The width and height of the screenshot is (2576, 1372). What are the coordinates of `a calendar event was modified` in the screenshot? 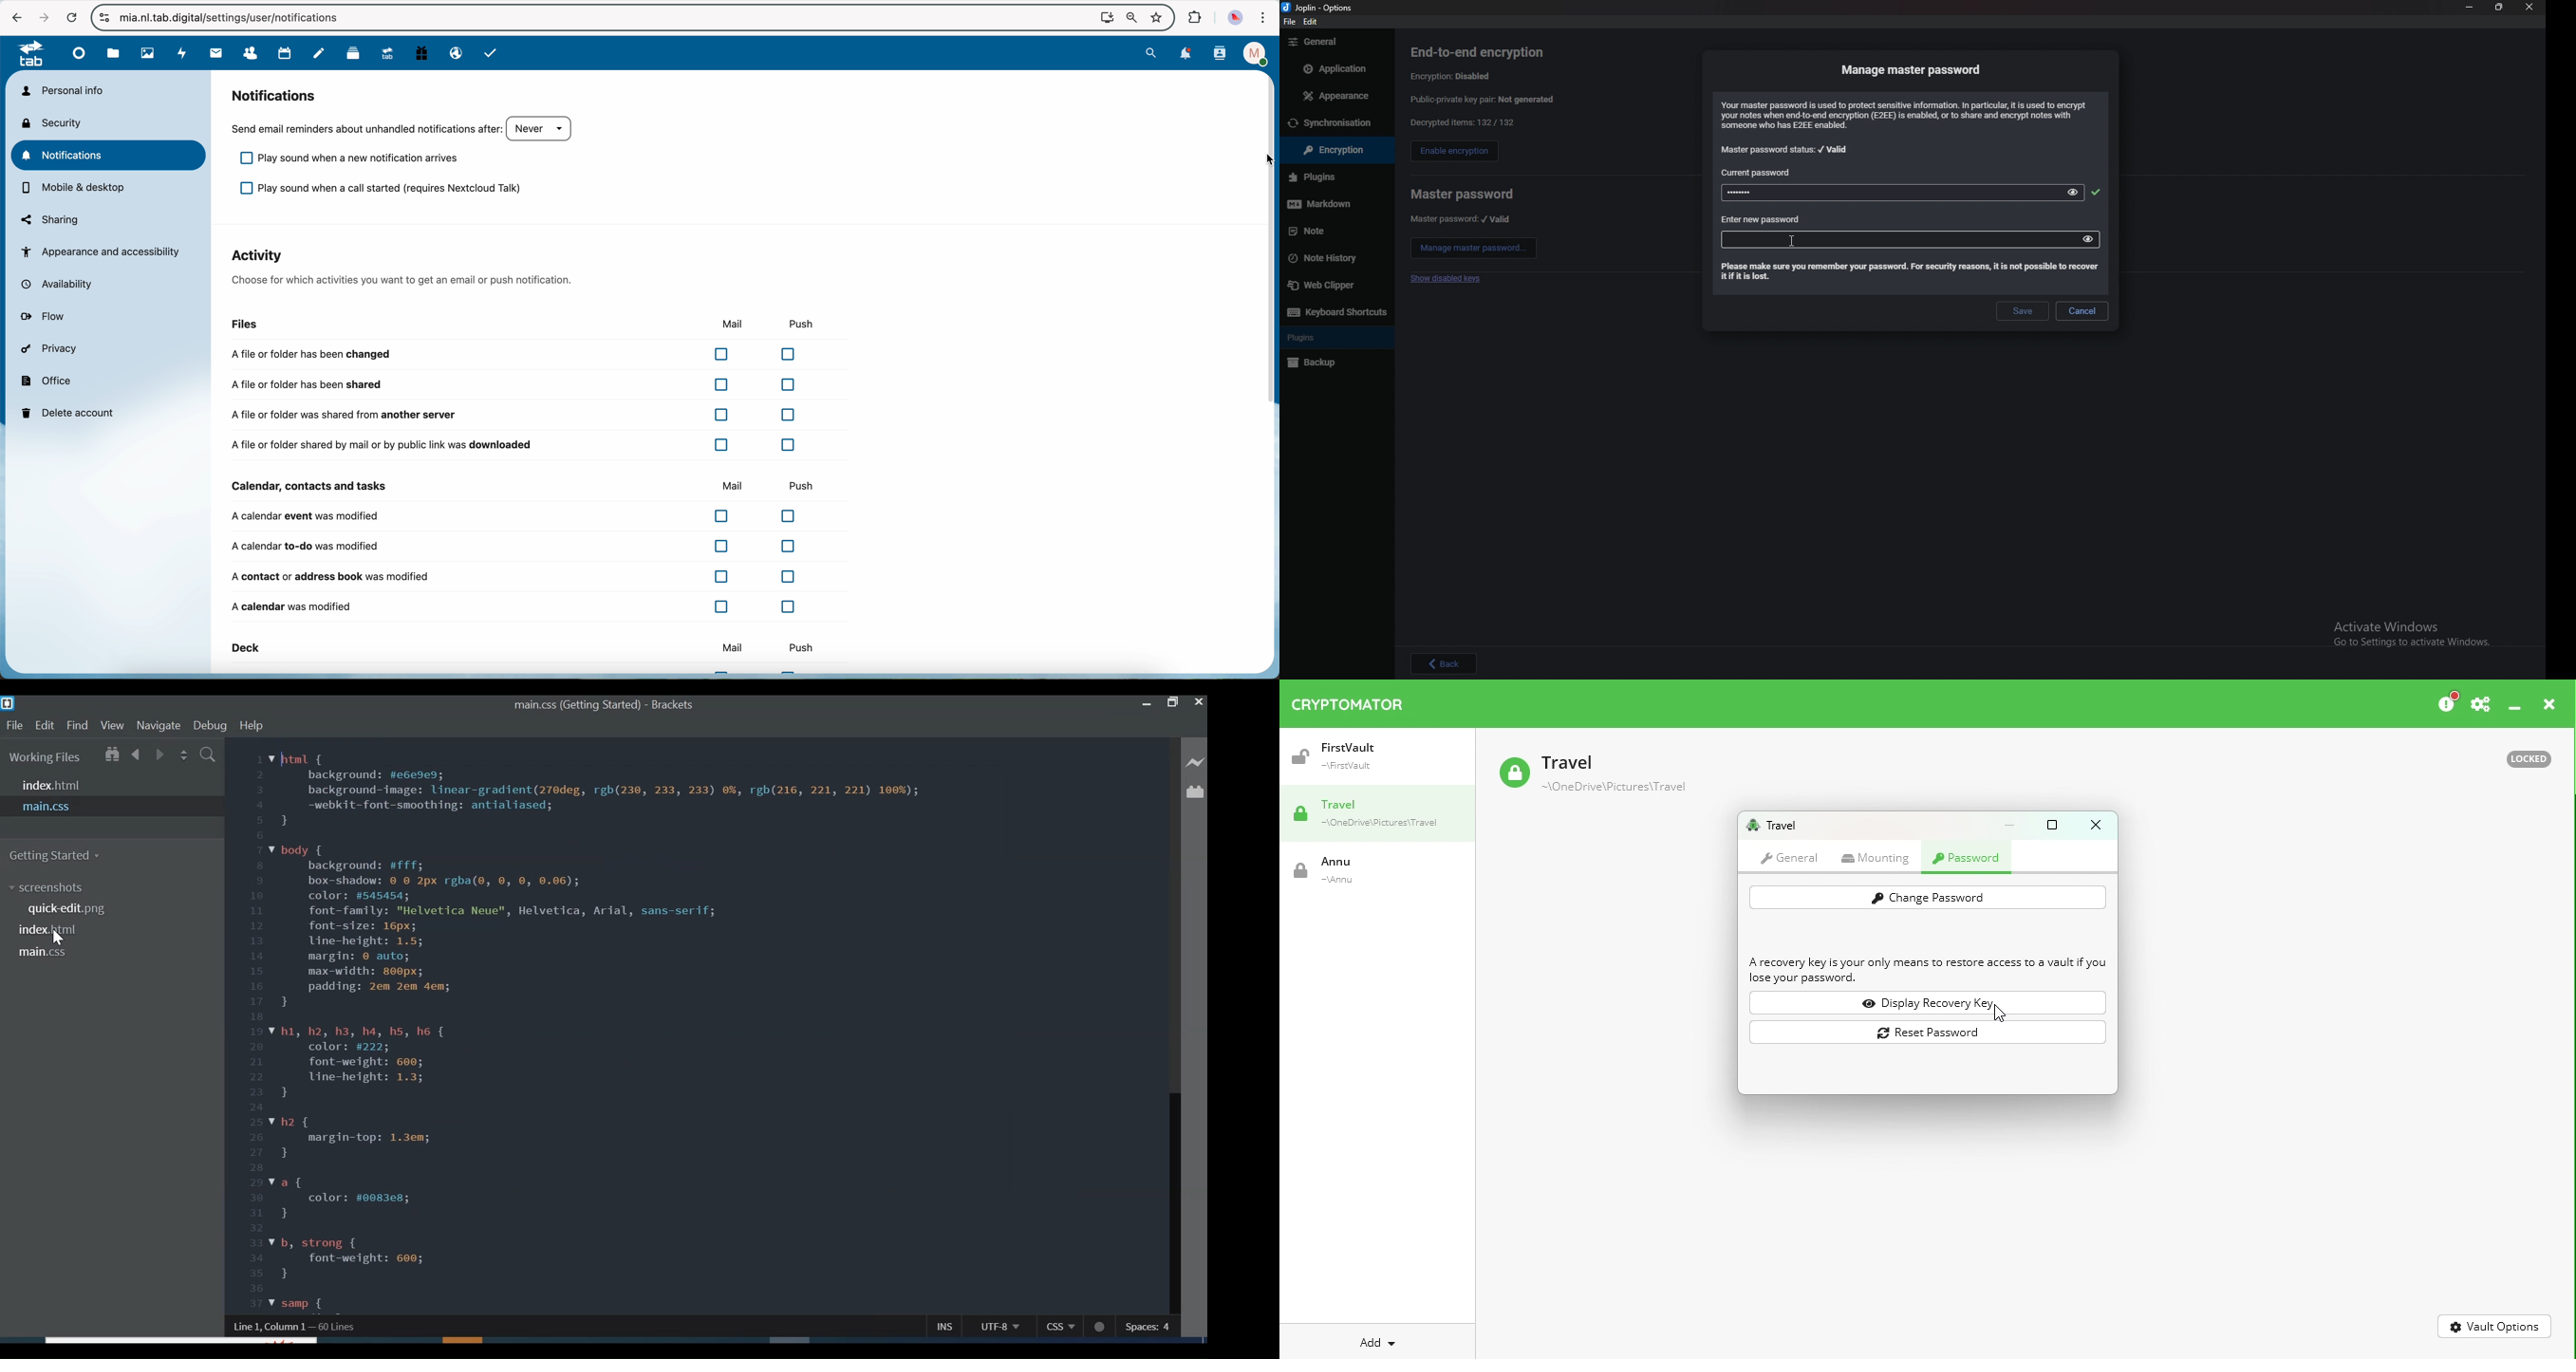 It's located at (517, 516).